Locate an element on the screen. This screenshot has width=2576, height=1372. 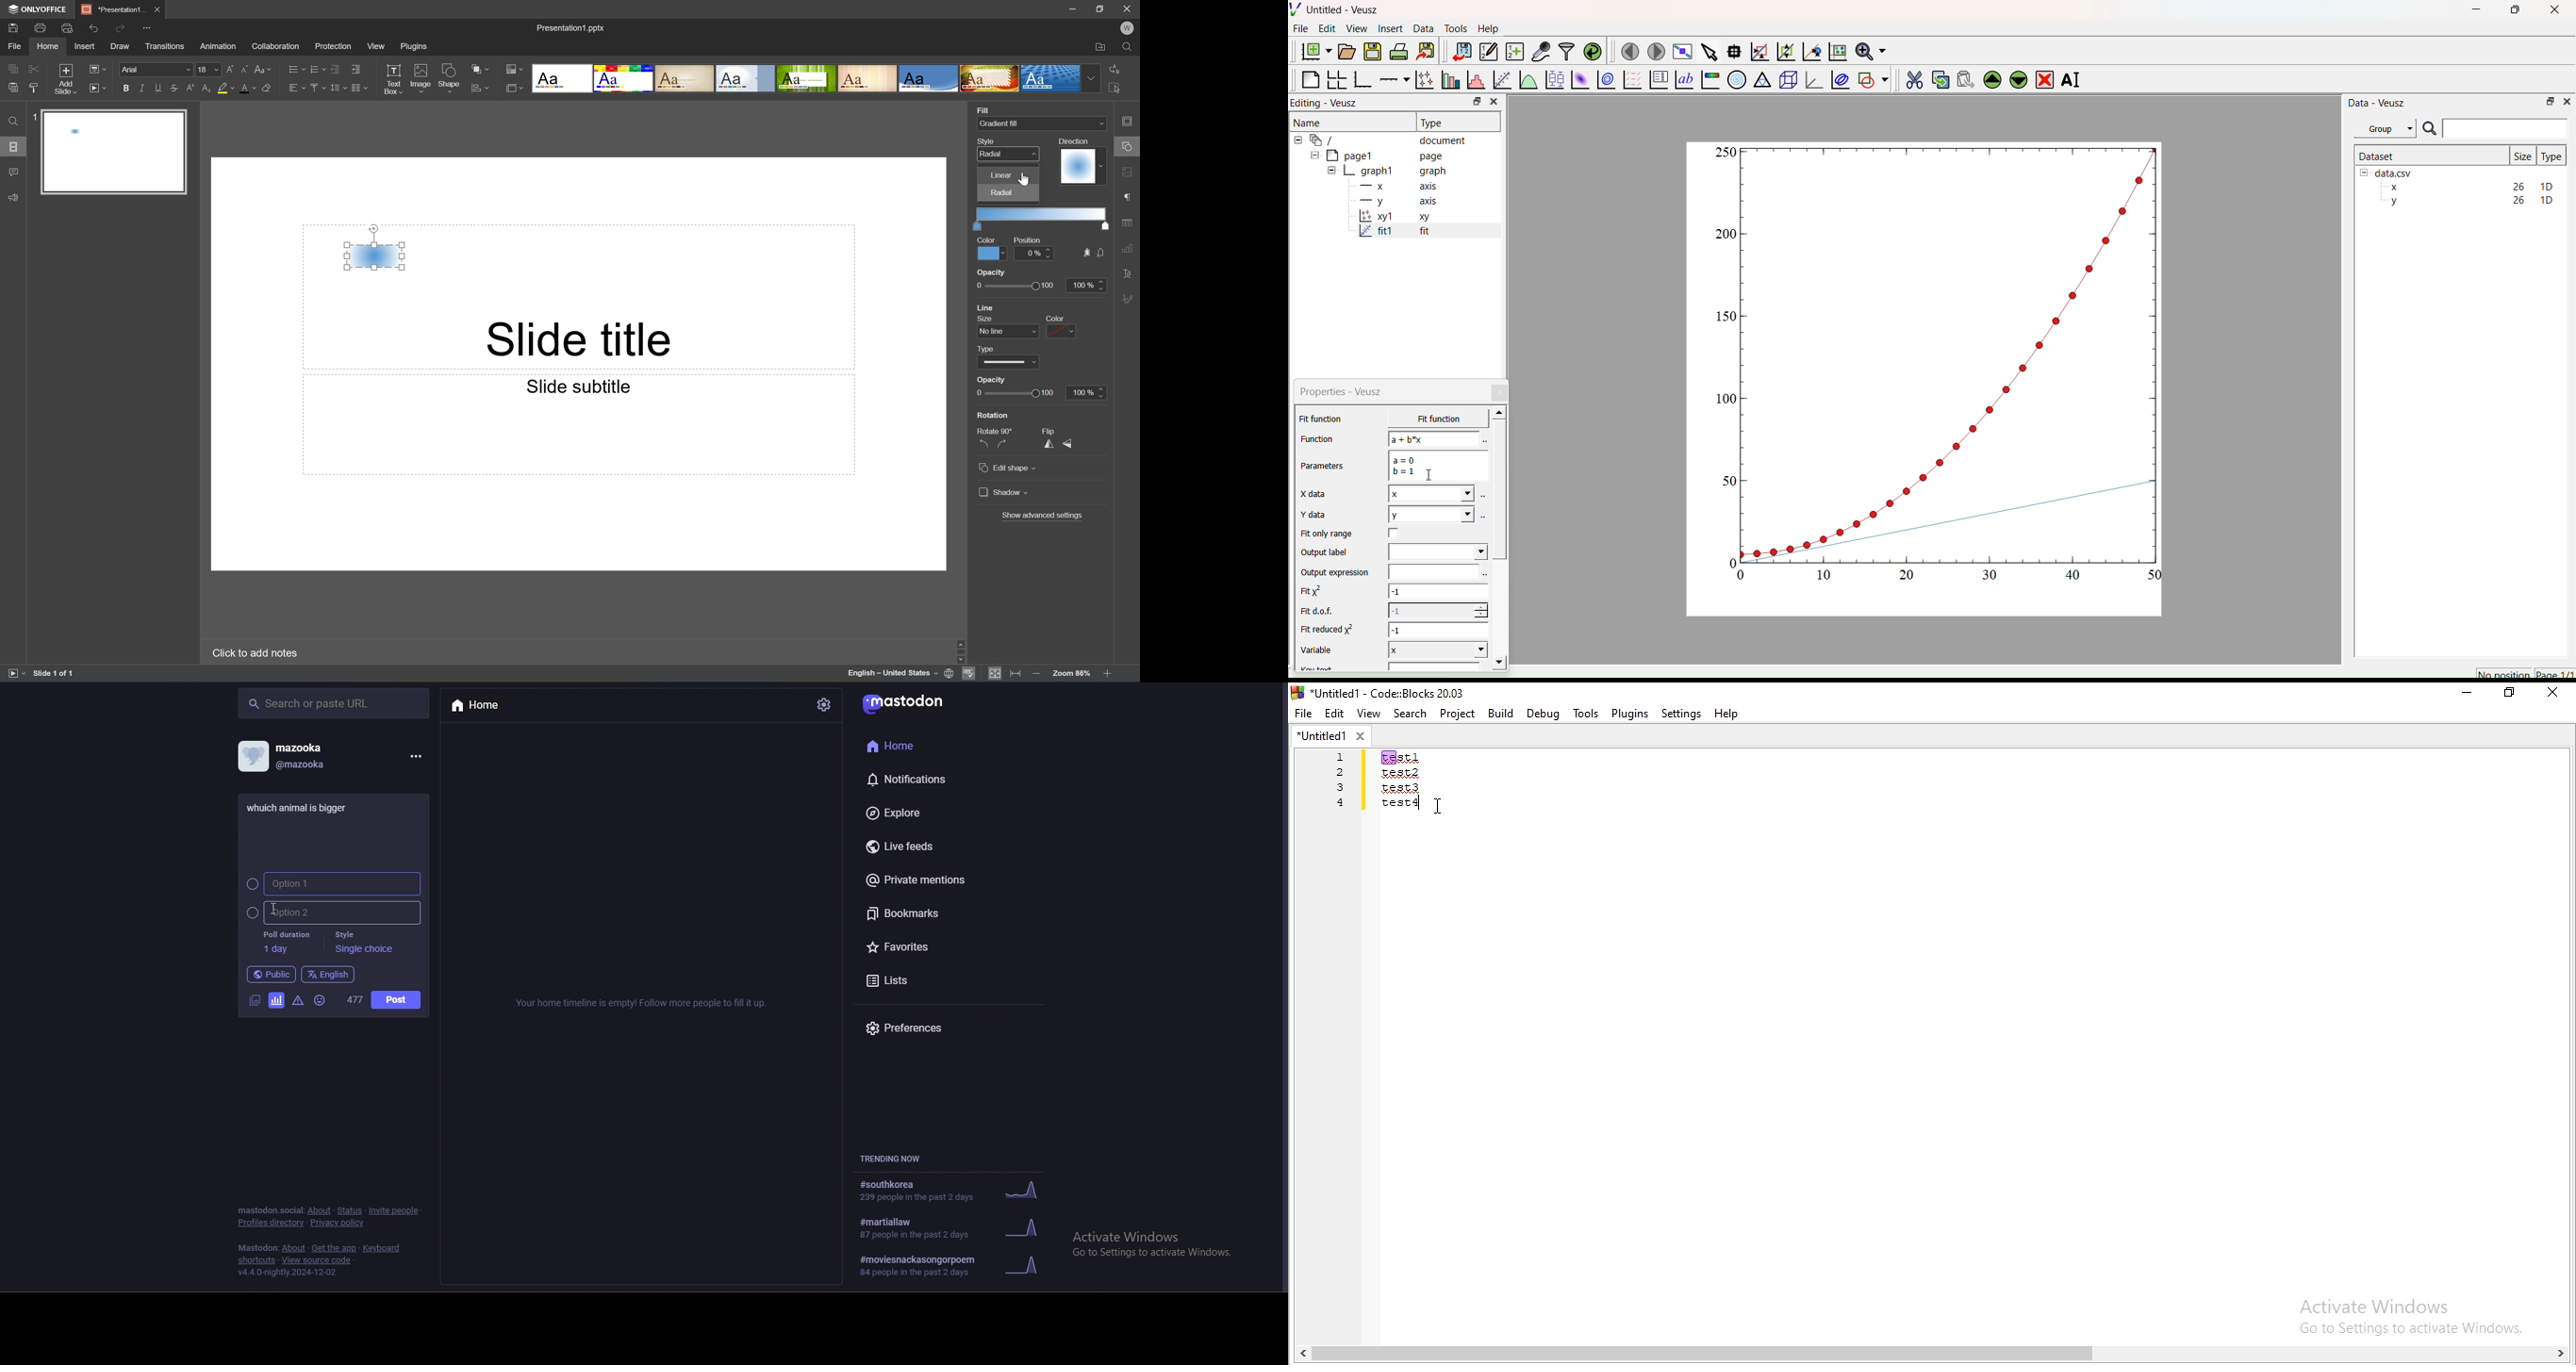
Rename is located at coordinates (2074, 80).